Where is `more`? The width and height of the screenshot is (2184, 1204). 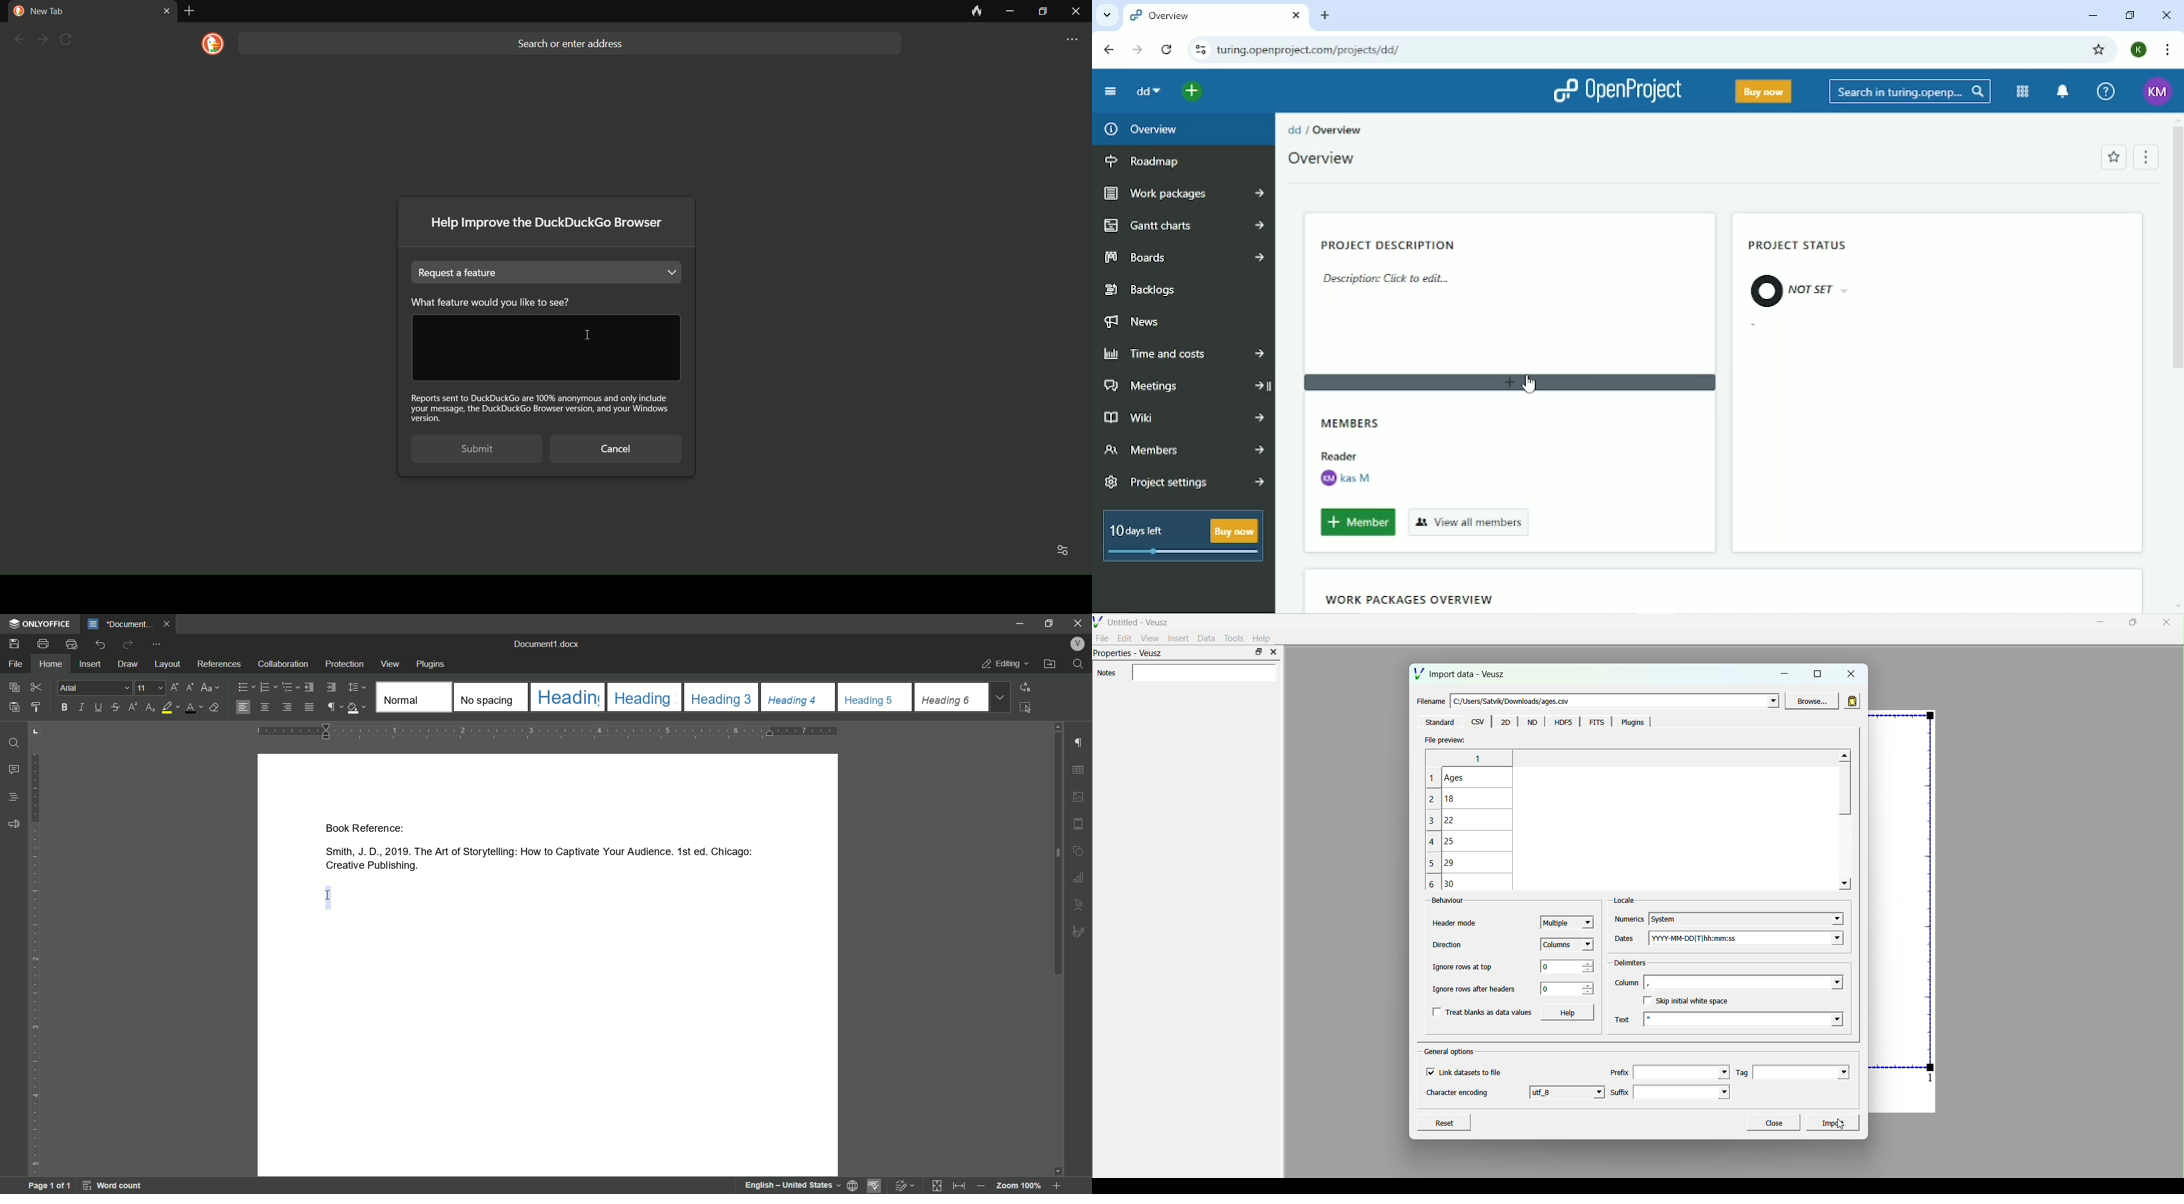 more is located at coordinates (157, 645).